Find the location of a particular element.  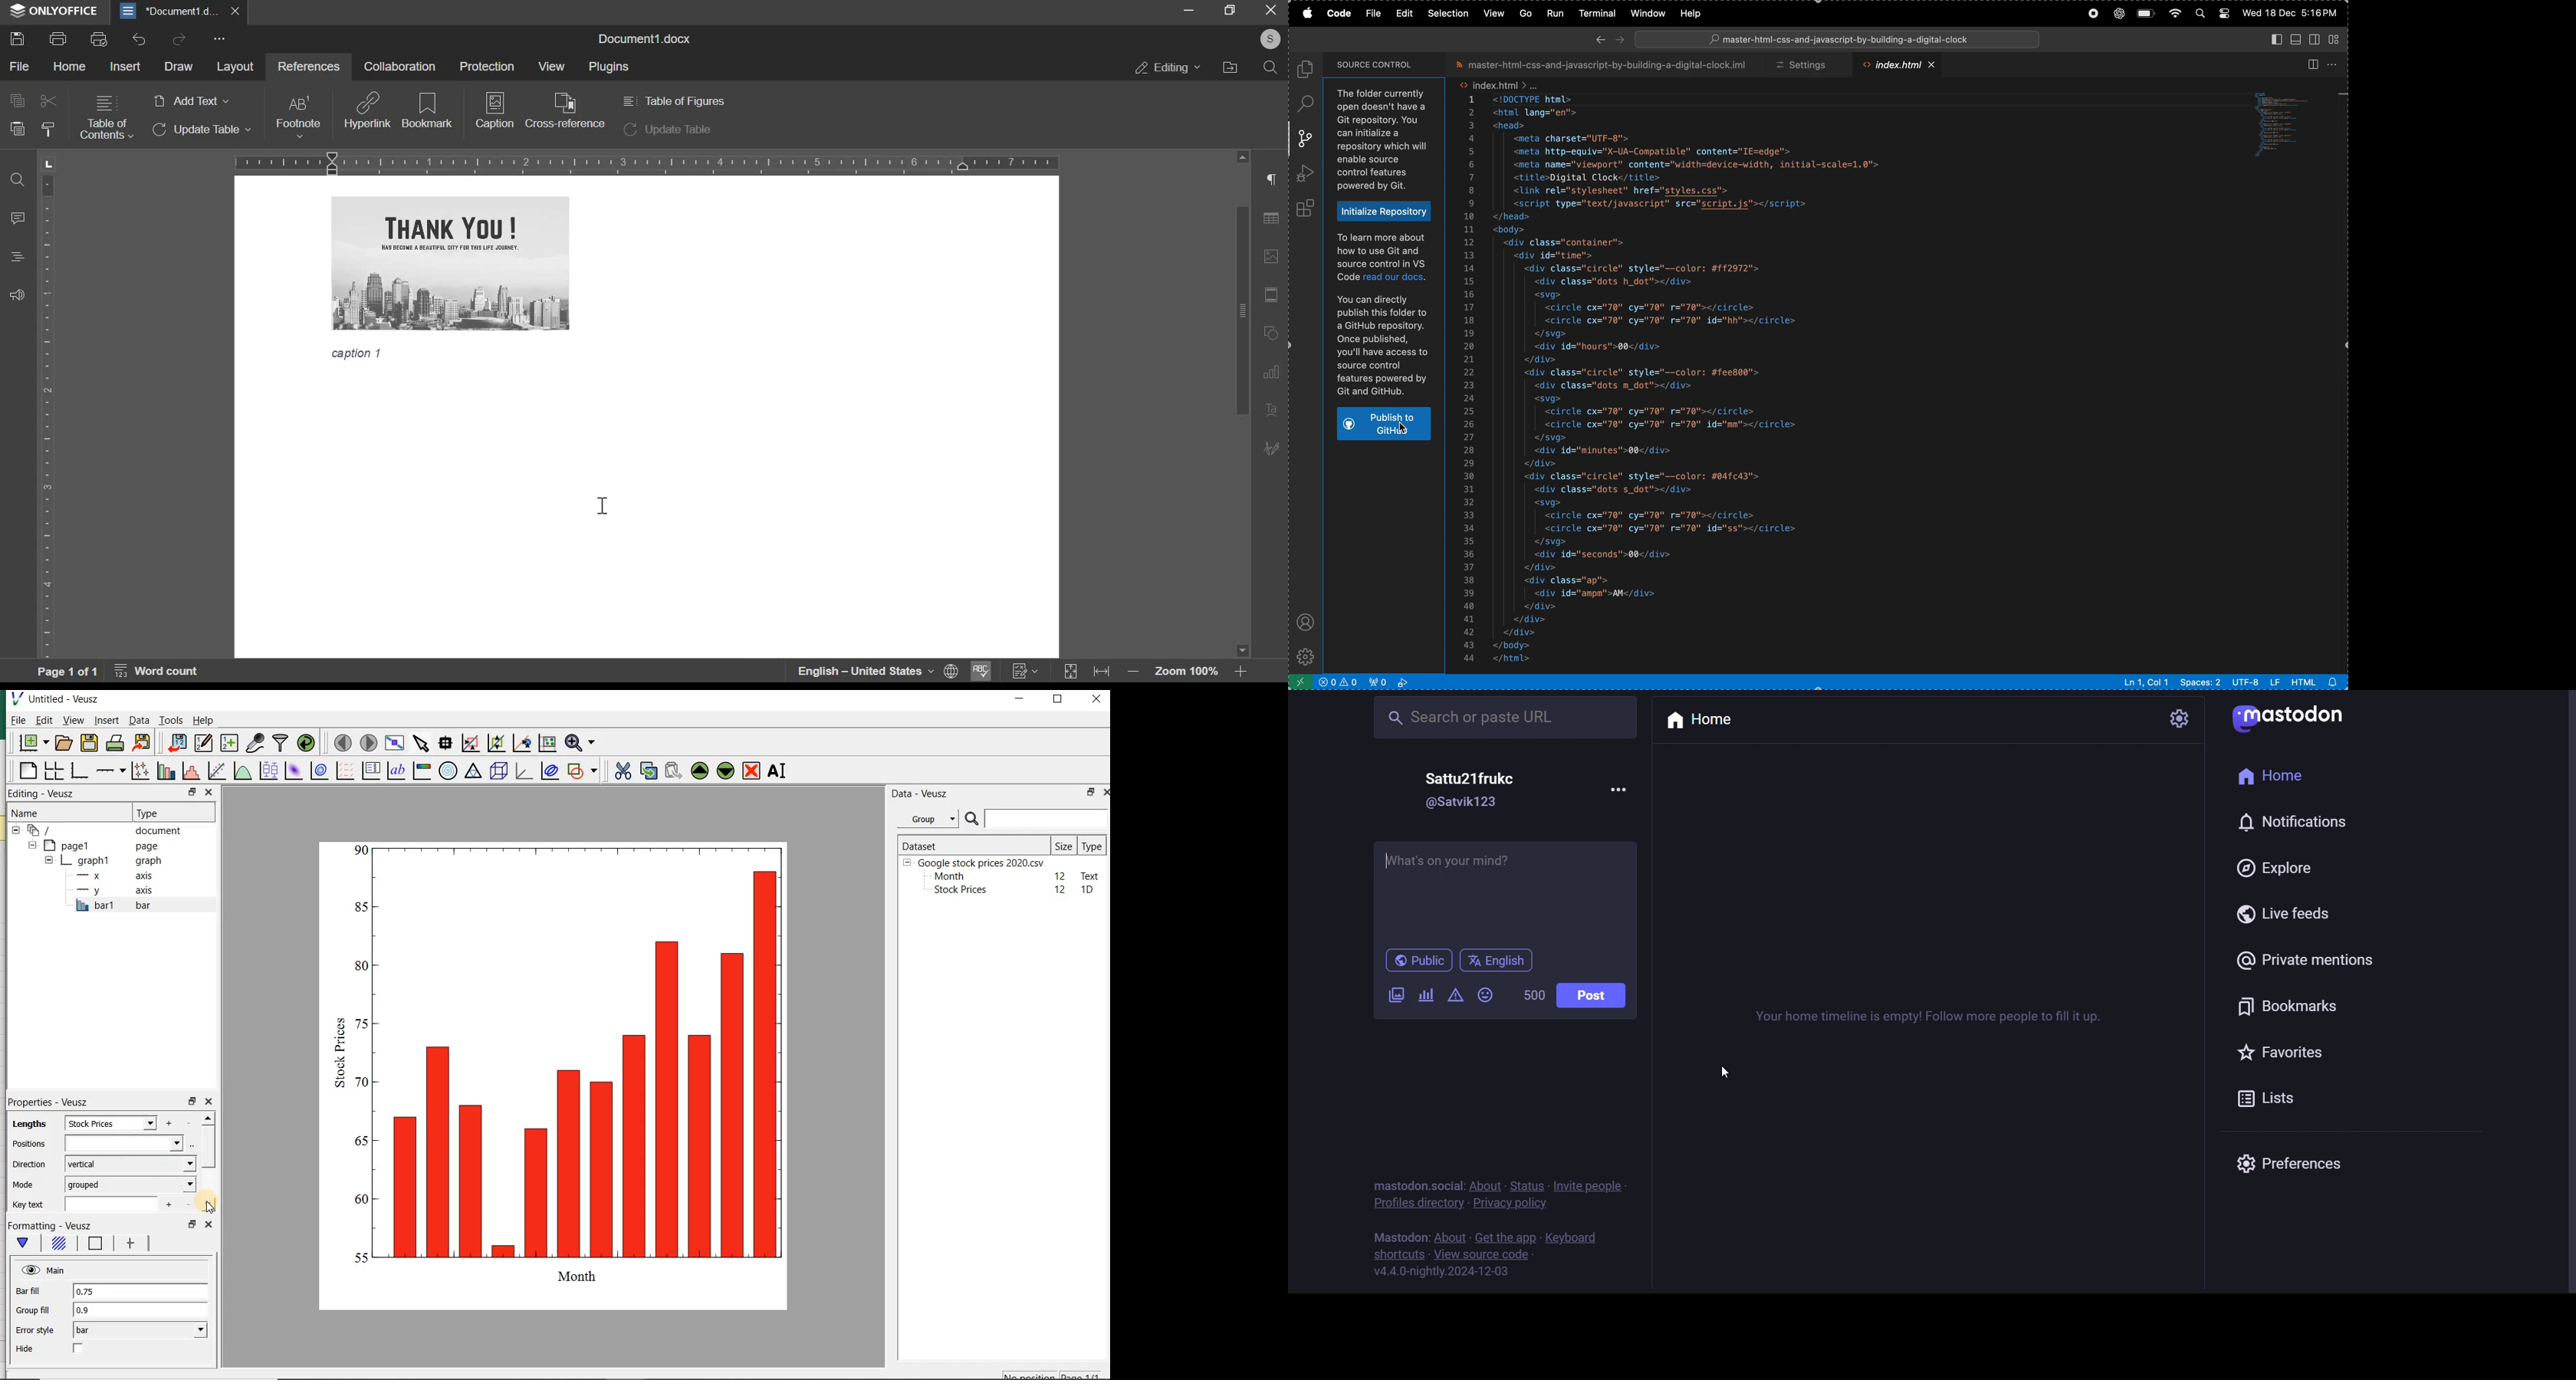

Tools is located at coordinates (171, 720).